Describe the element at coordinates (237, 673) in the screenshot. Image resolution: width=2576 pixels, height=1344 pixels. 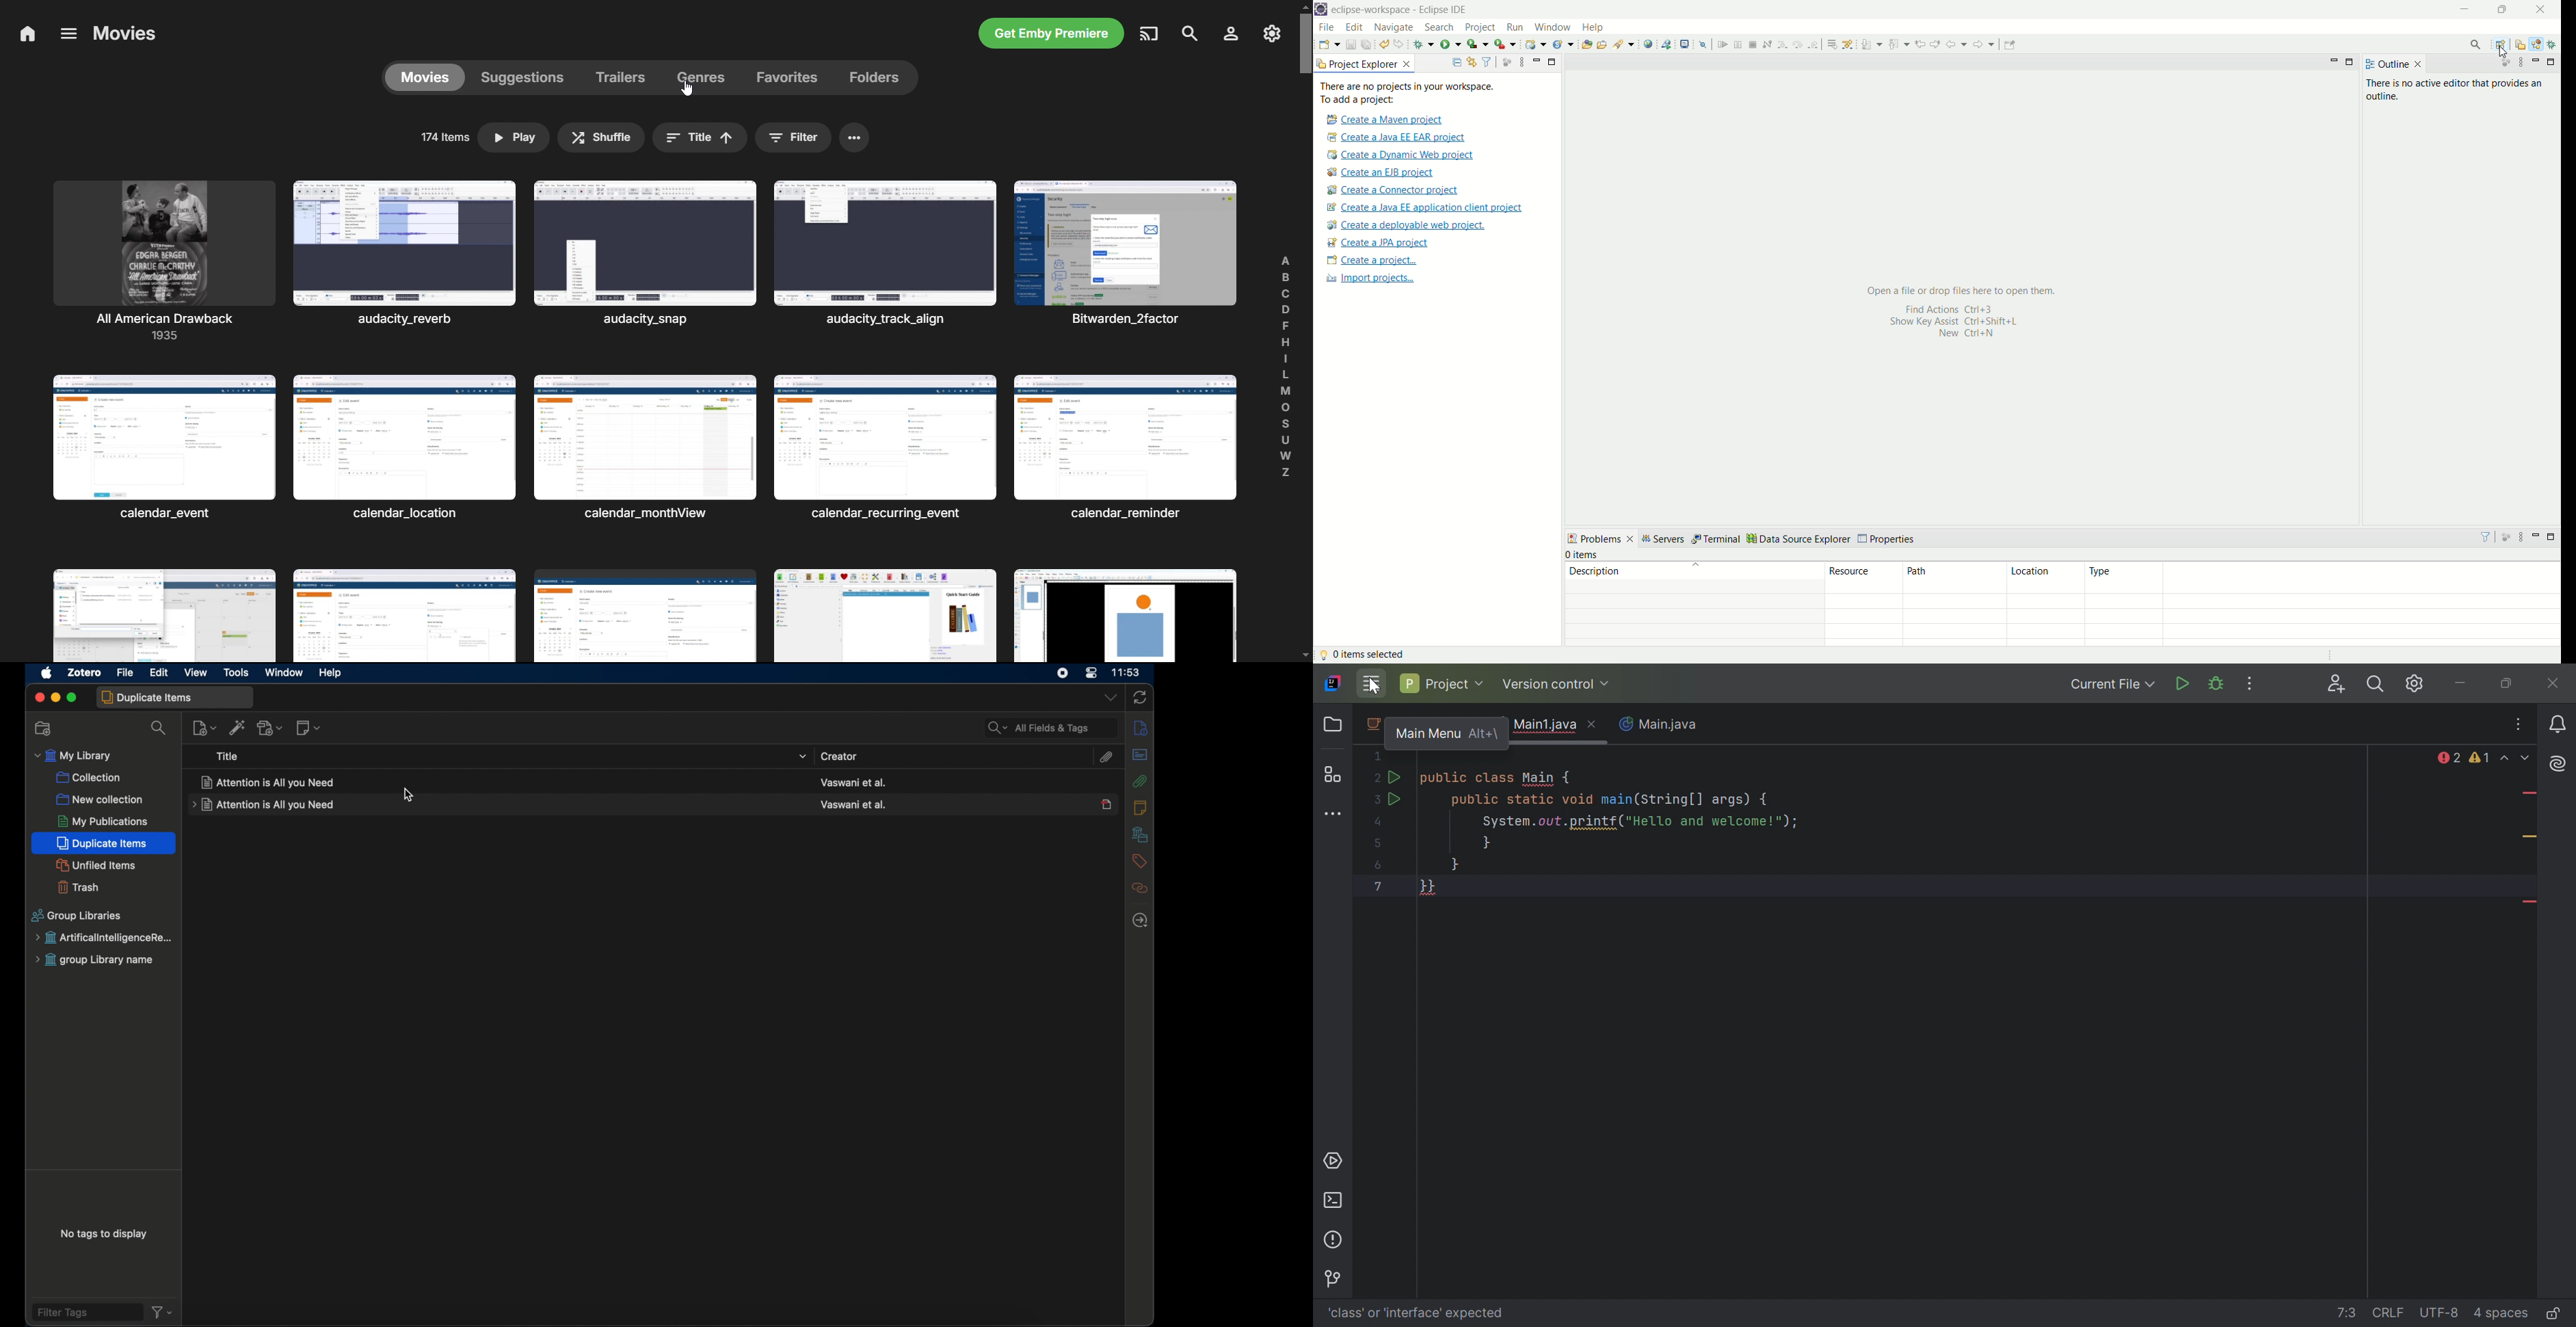
I see `tools` at that location.